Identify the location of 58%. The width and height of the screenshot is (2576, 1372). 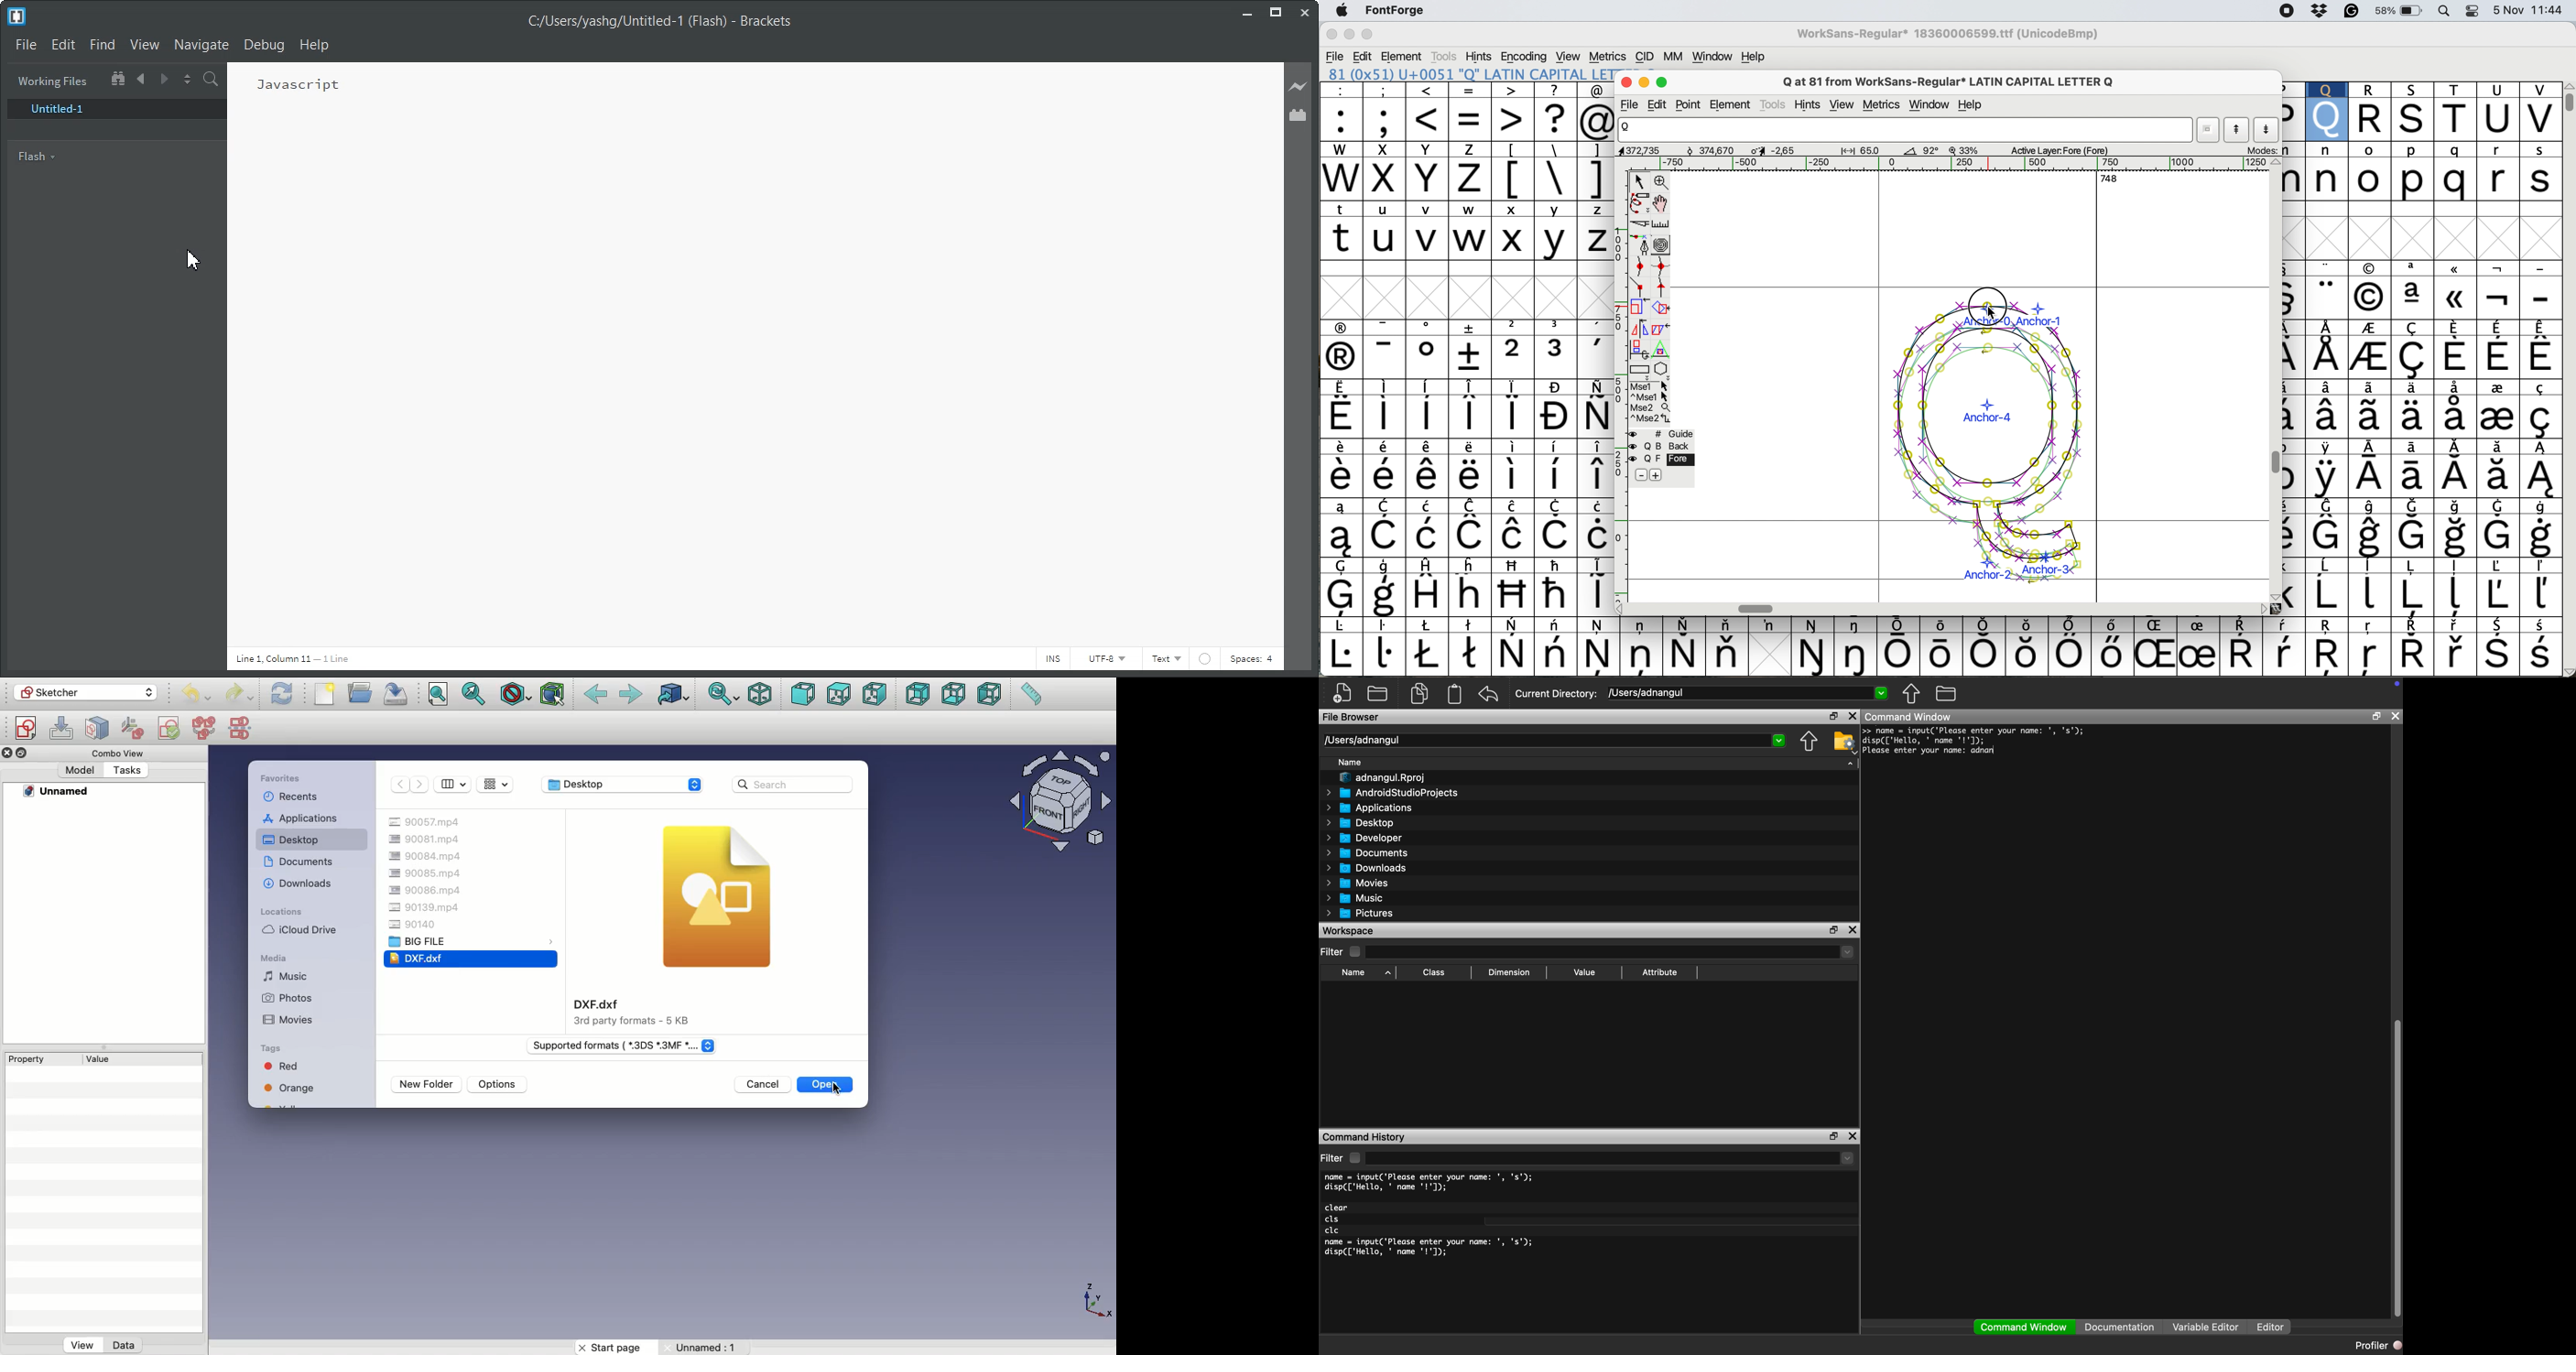
(2402, 12).